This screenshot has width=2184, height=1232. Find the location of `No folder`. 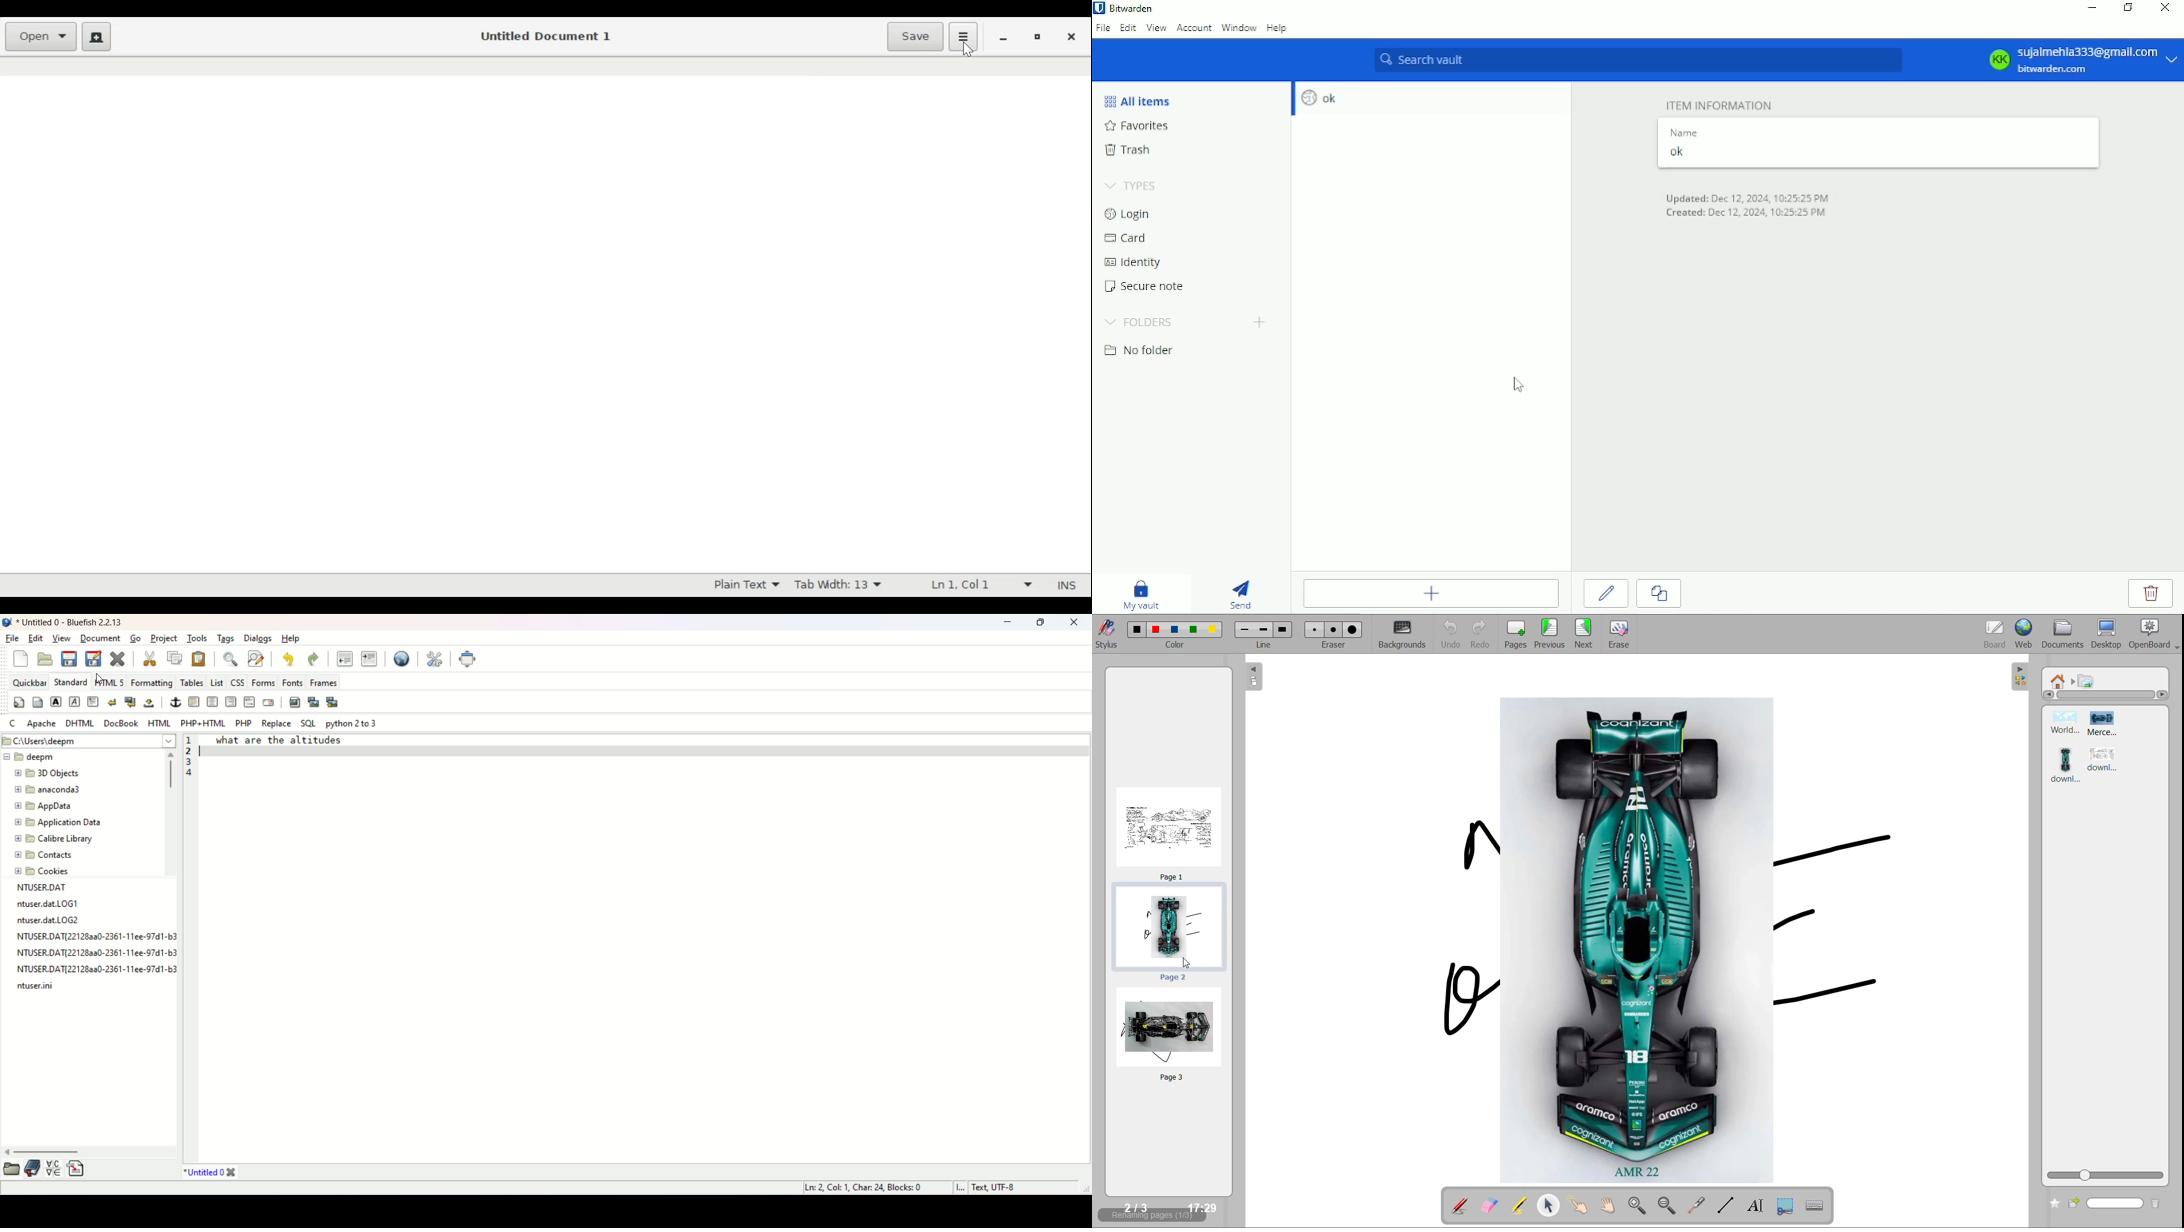

No folder is located at coordinates (1144, 352).